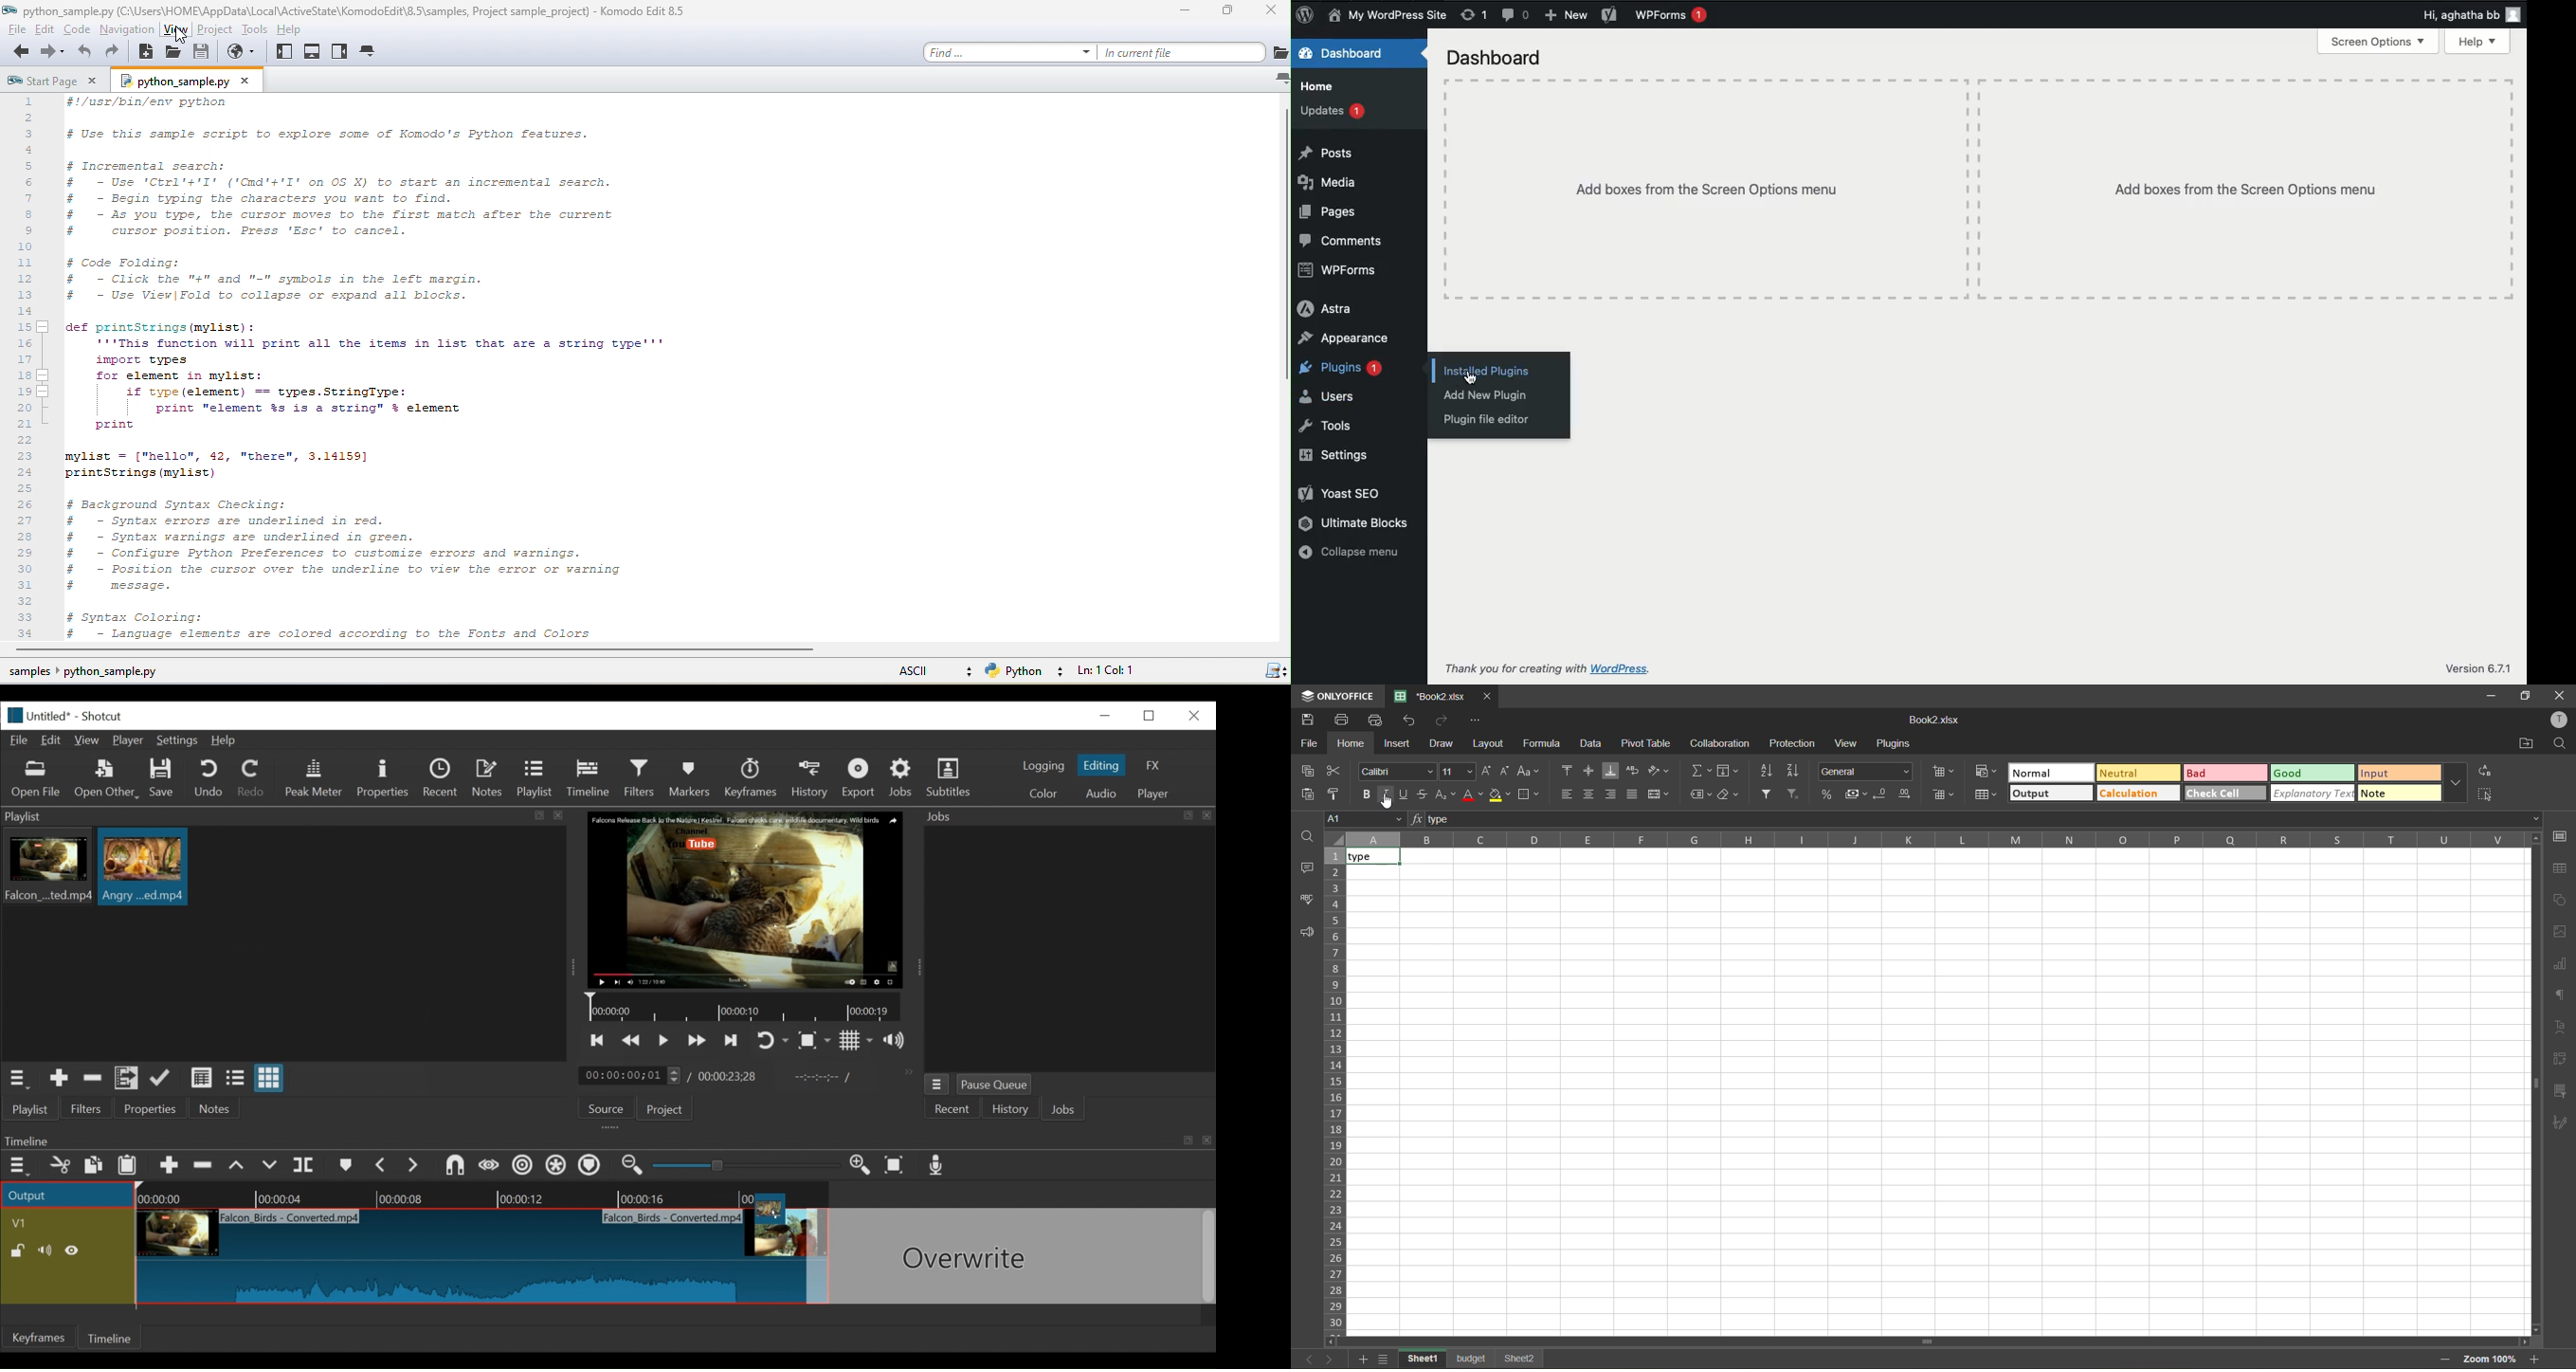 The width and height of the screenshot is (2576, 1372). What do you see at coordinates (1342, 339) in the screenshot?
I see `Appearance` at bounding box center [1342, 339].